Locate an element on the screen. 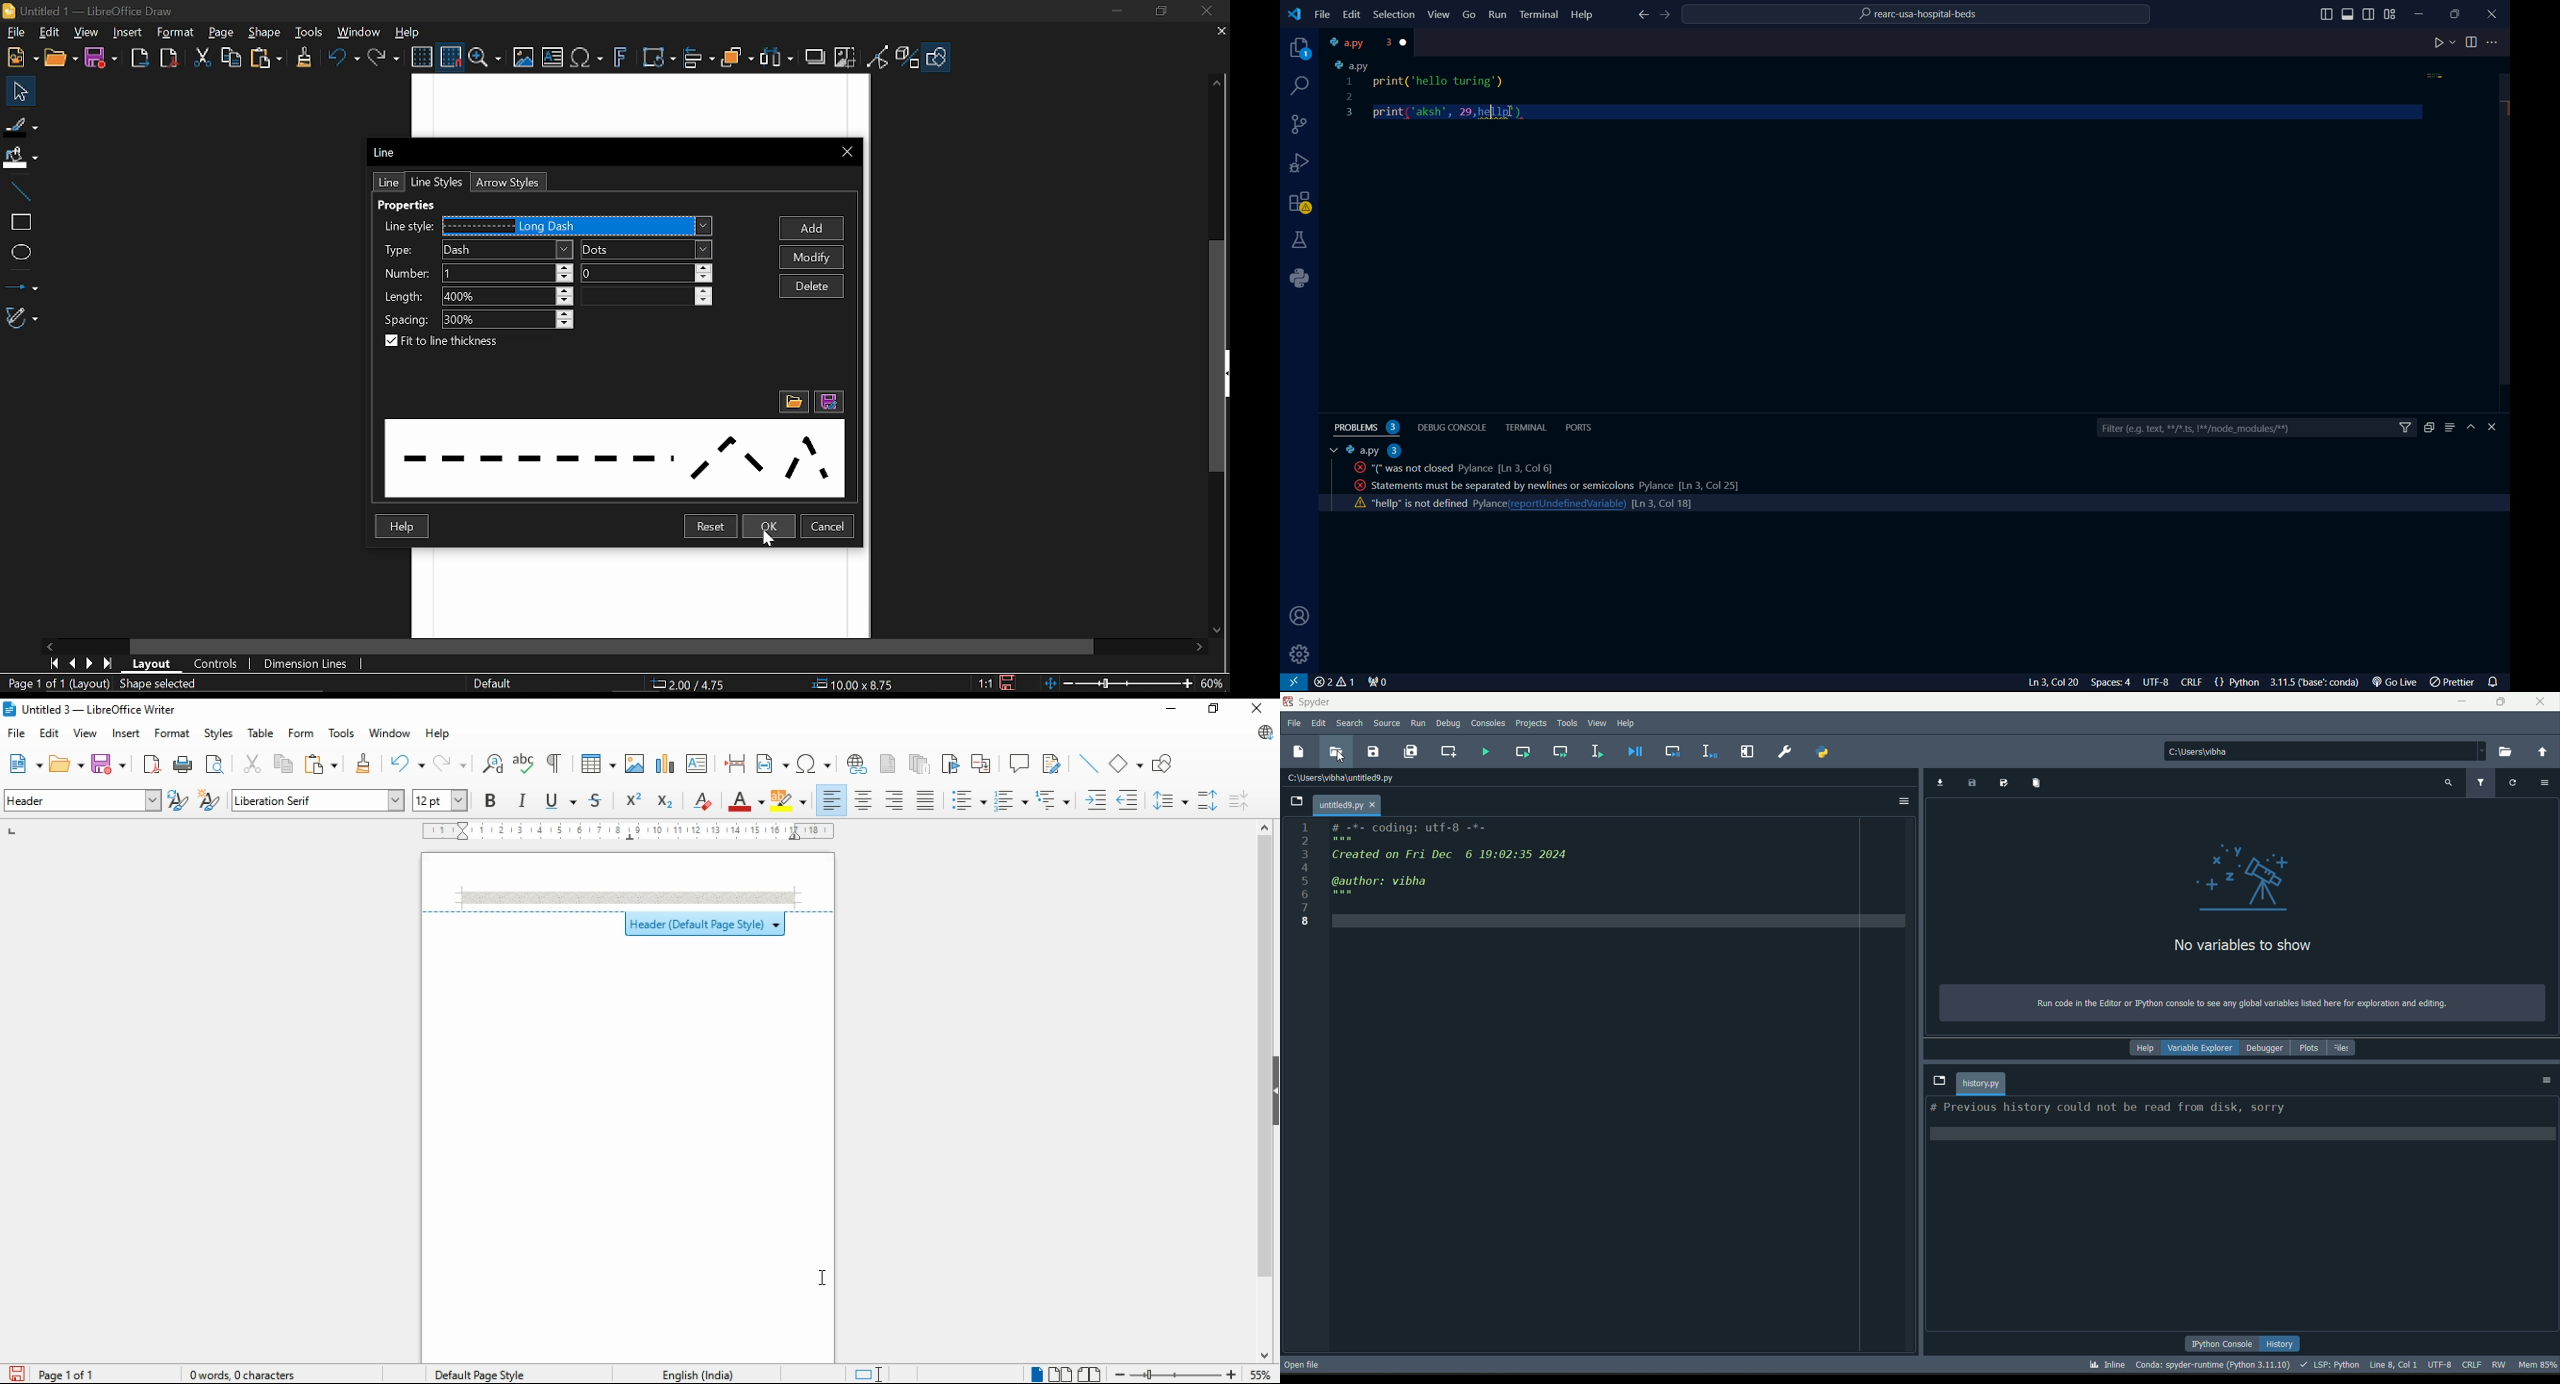 Image resolution: width=2576 pixels, height=1400 pixels. Line style: is located at coordinates (408, 227).